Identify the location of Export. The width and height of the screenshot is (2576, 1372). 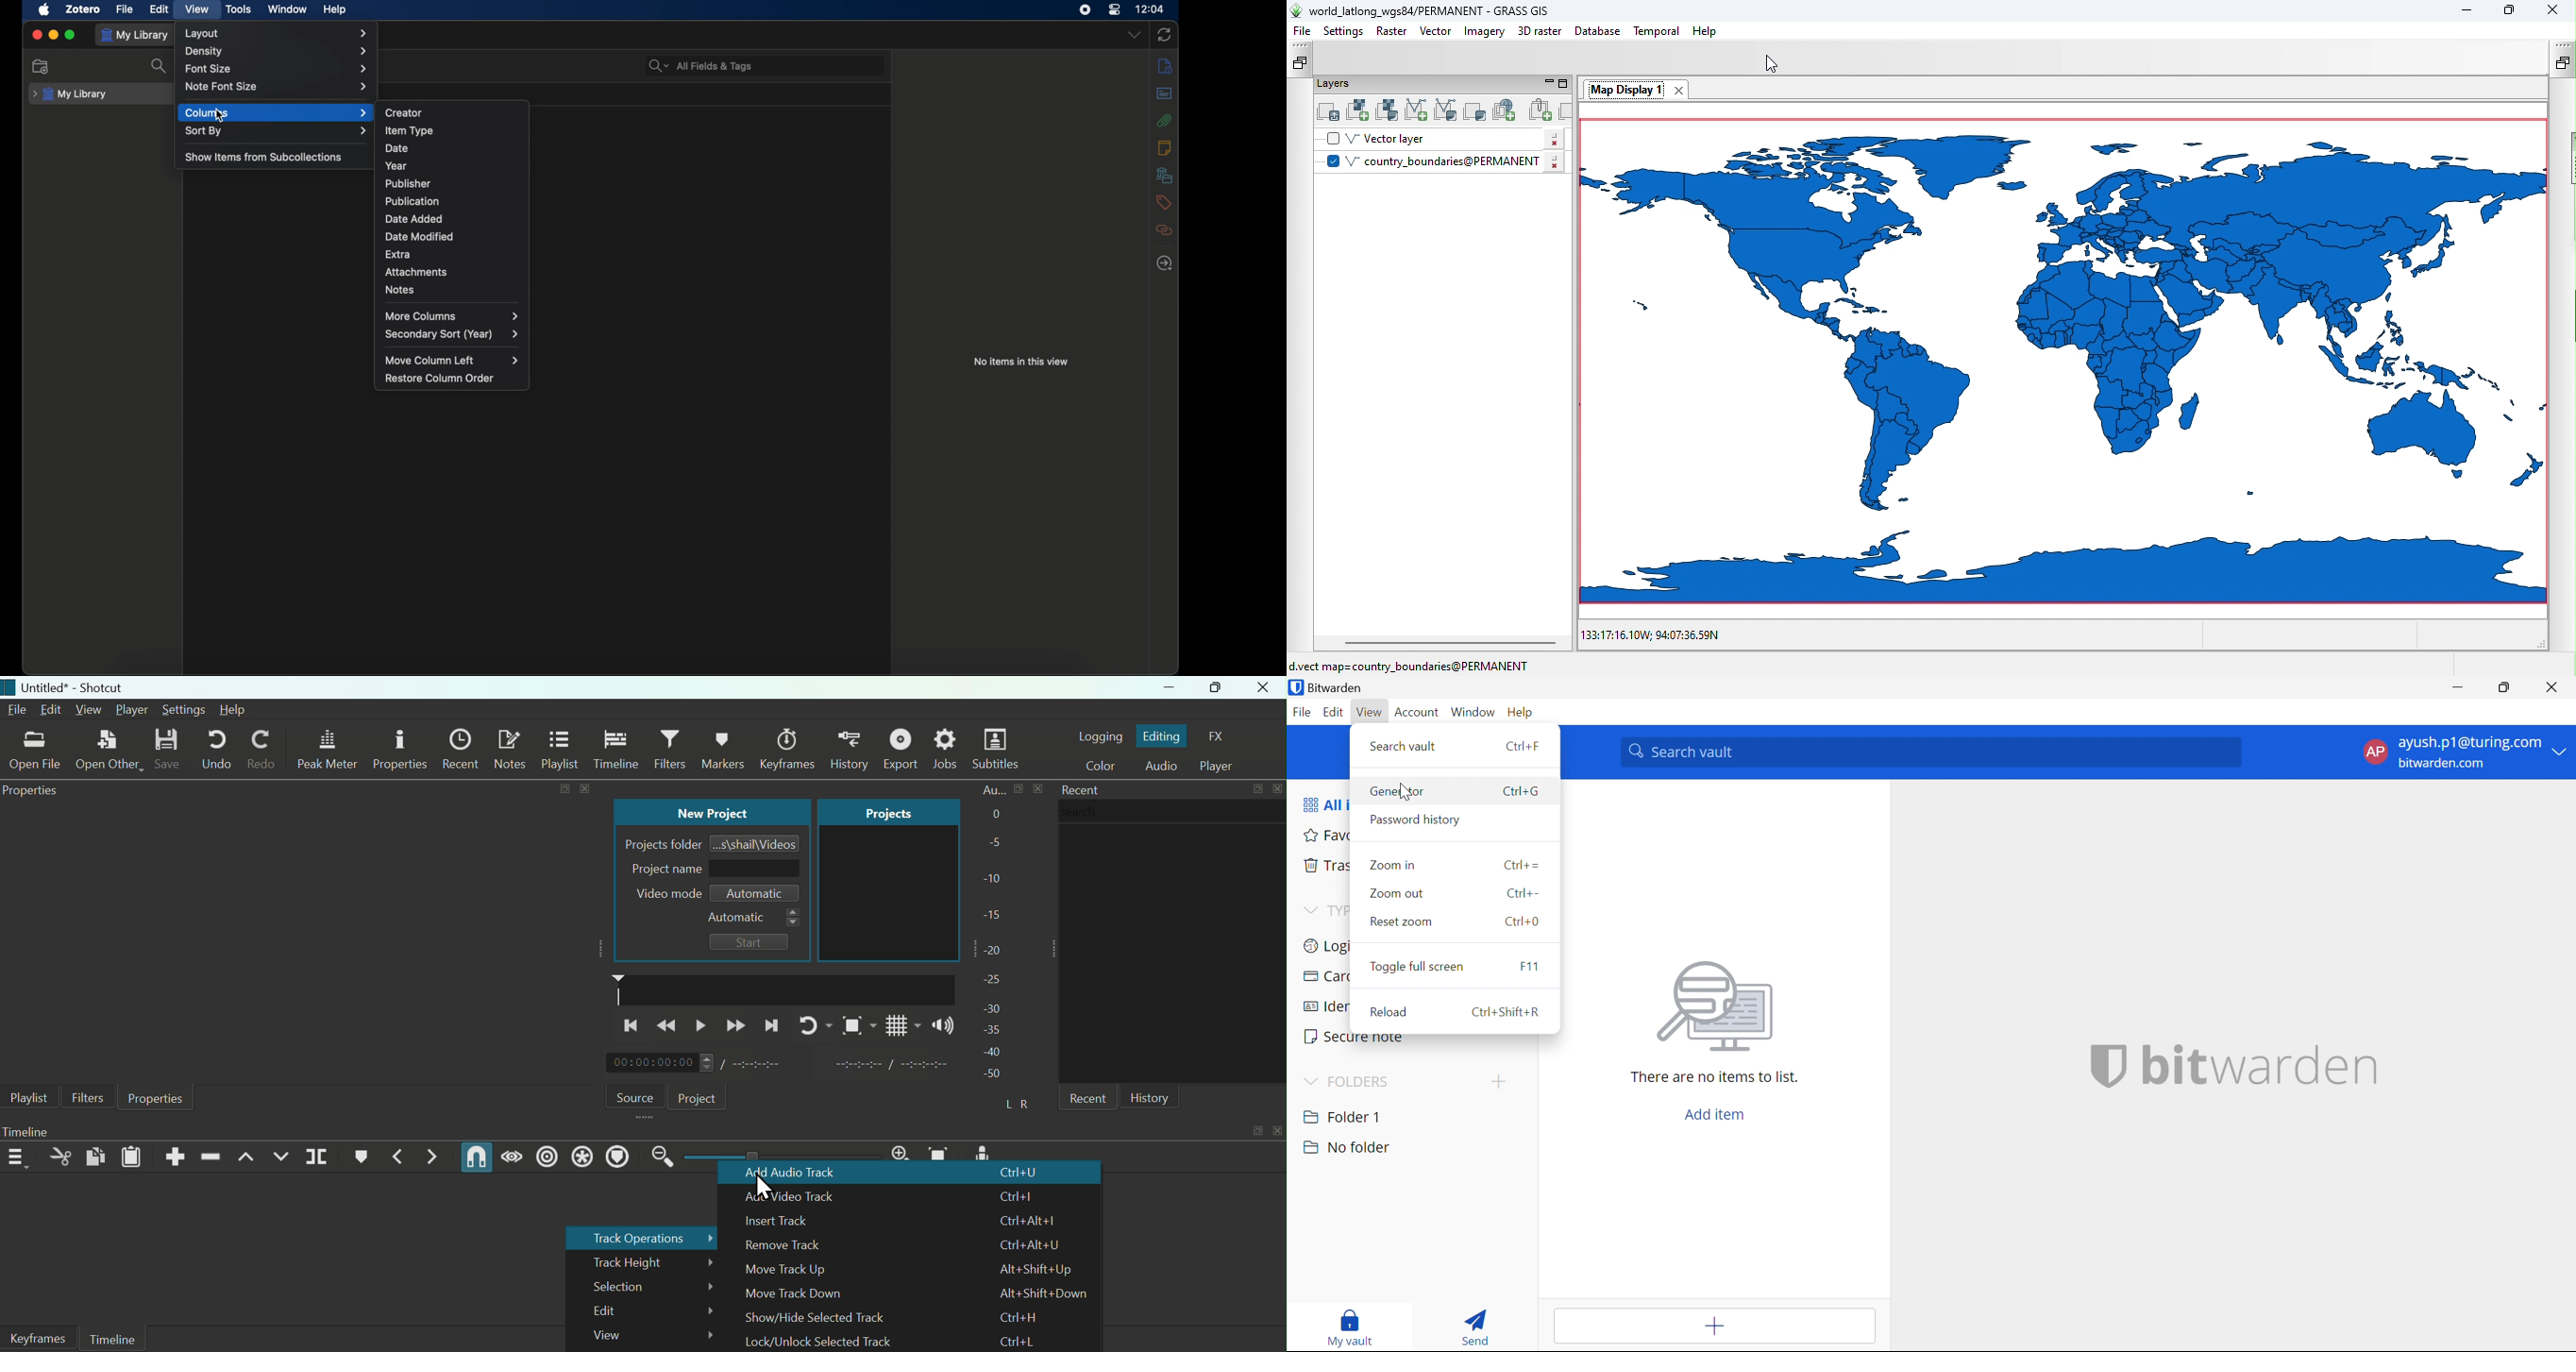
(904, 749).